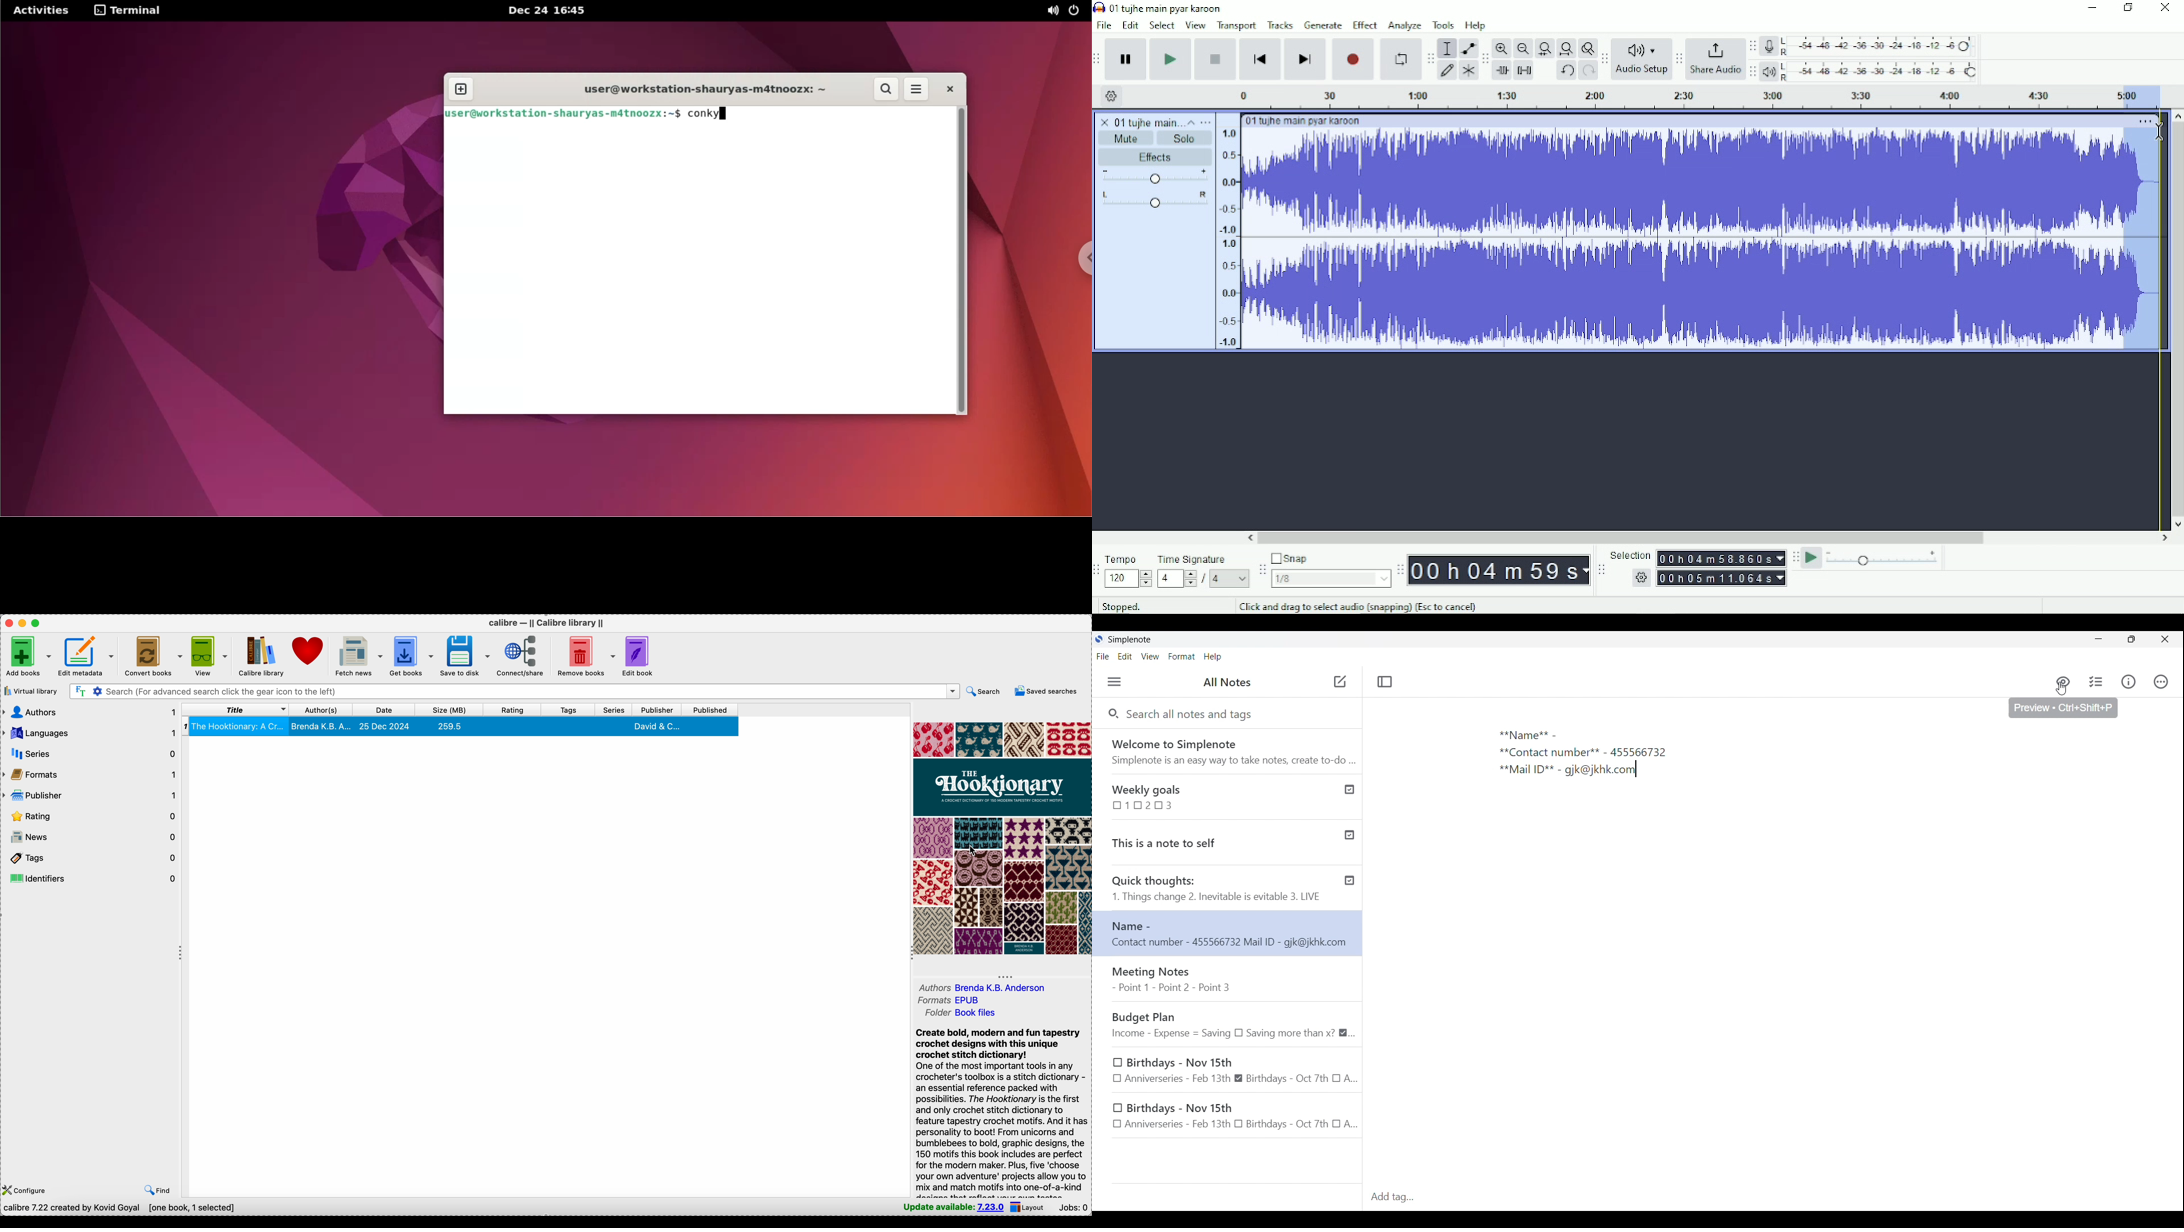 Image resolution: width=2184 pixels, height=1232 pixels. What do you see at coordinates (1130, 640) in the screenshot?
I see `Software name` at bounding box center [1130, 640].